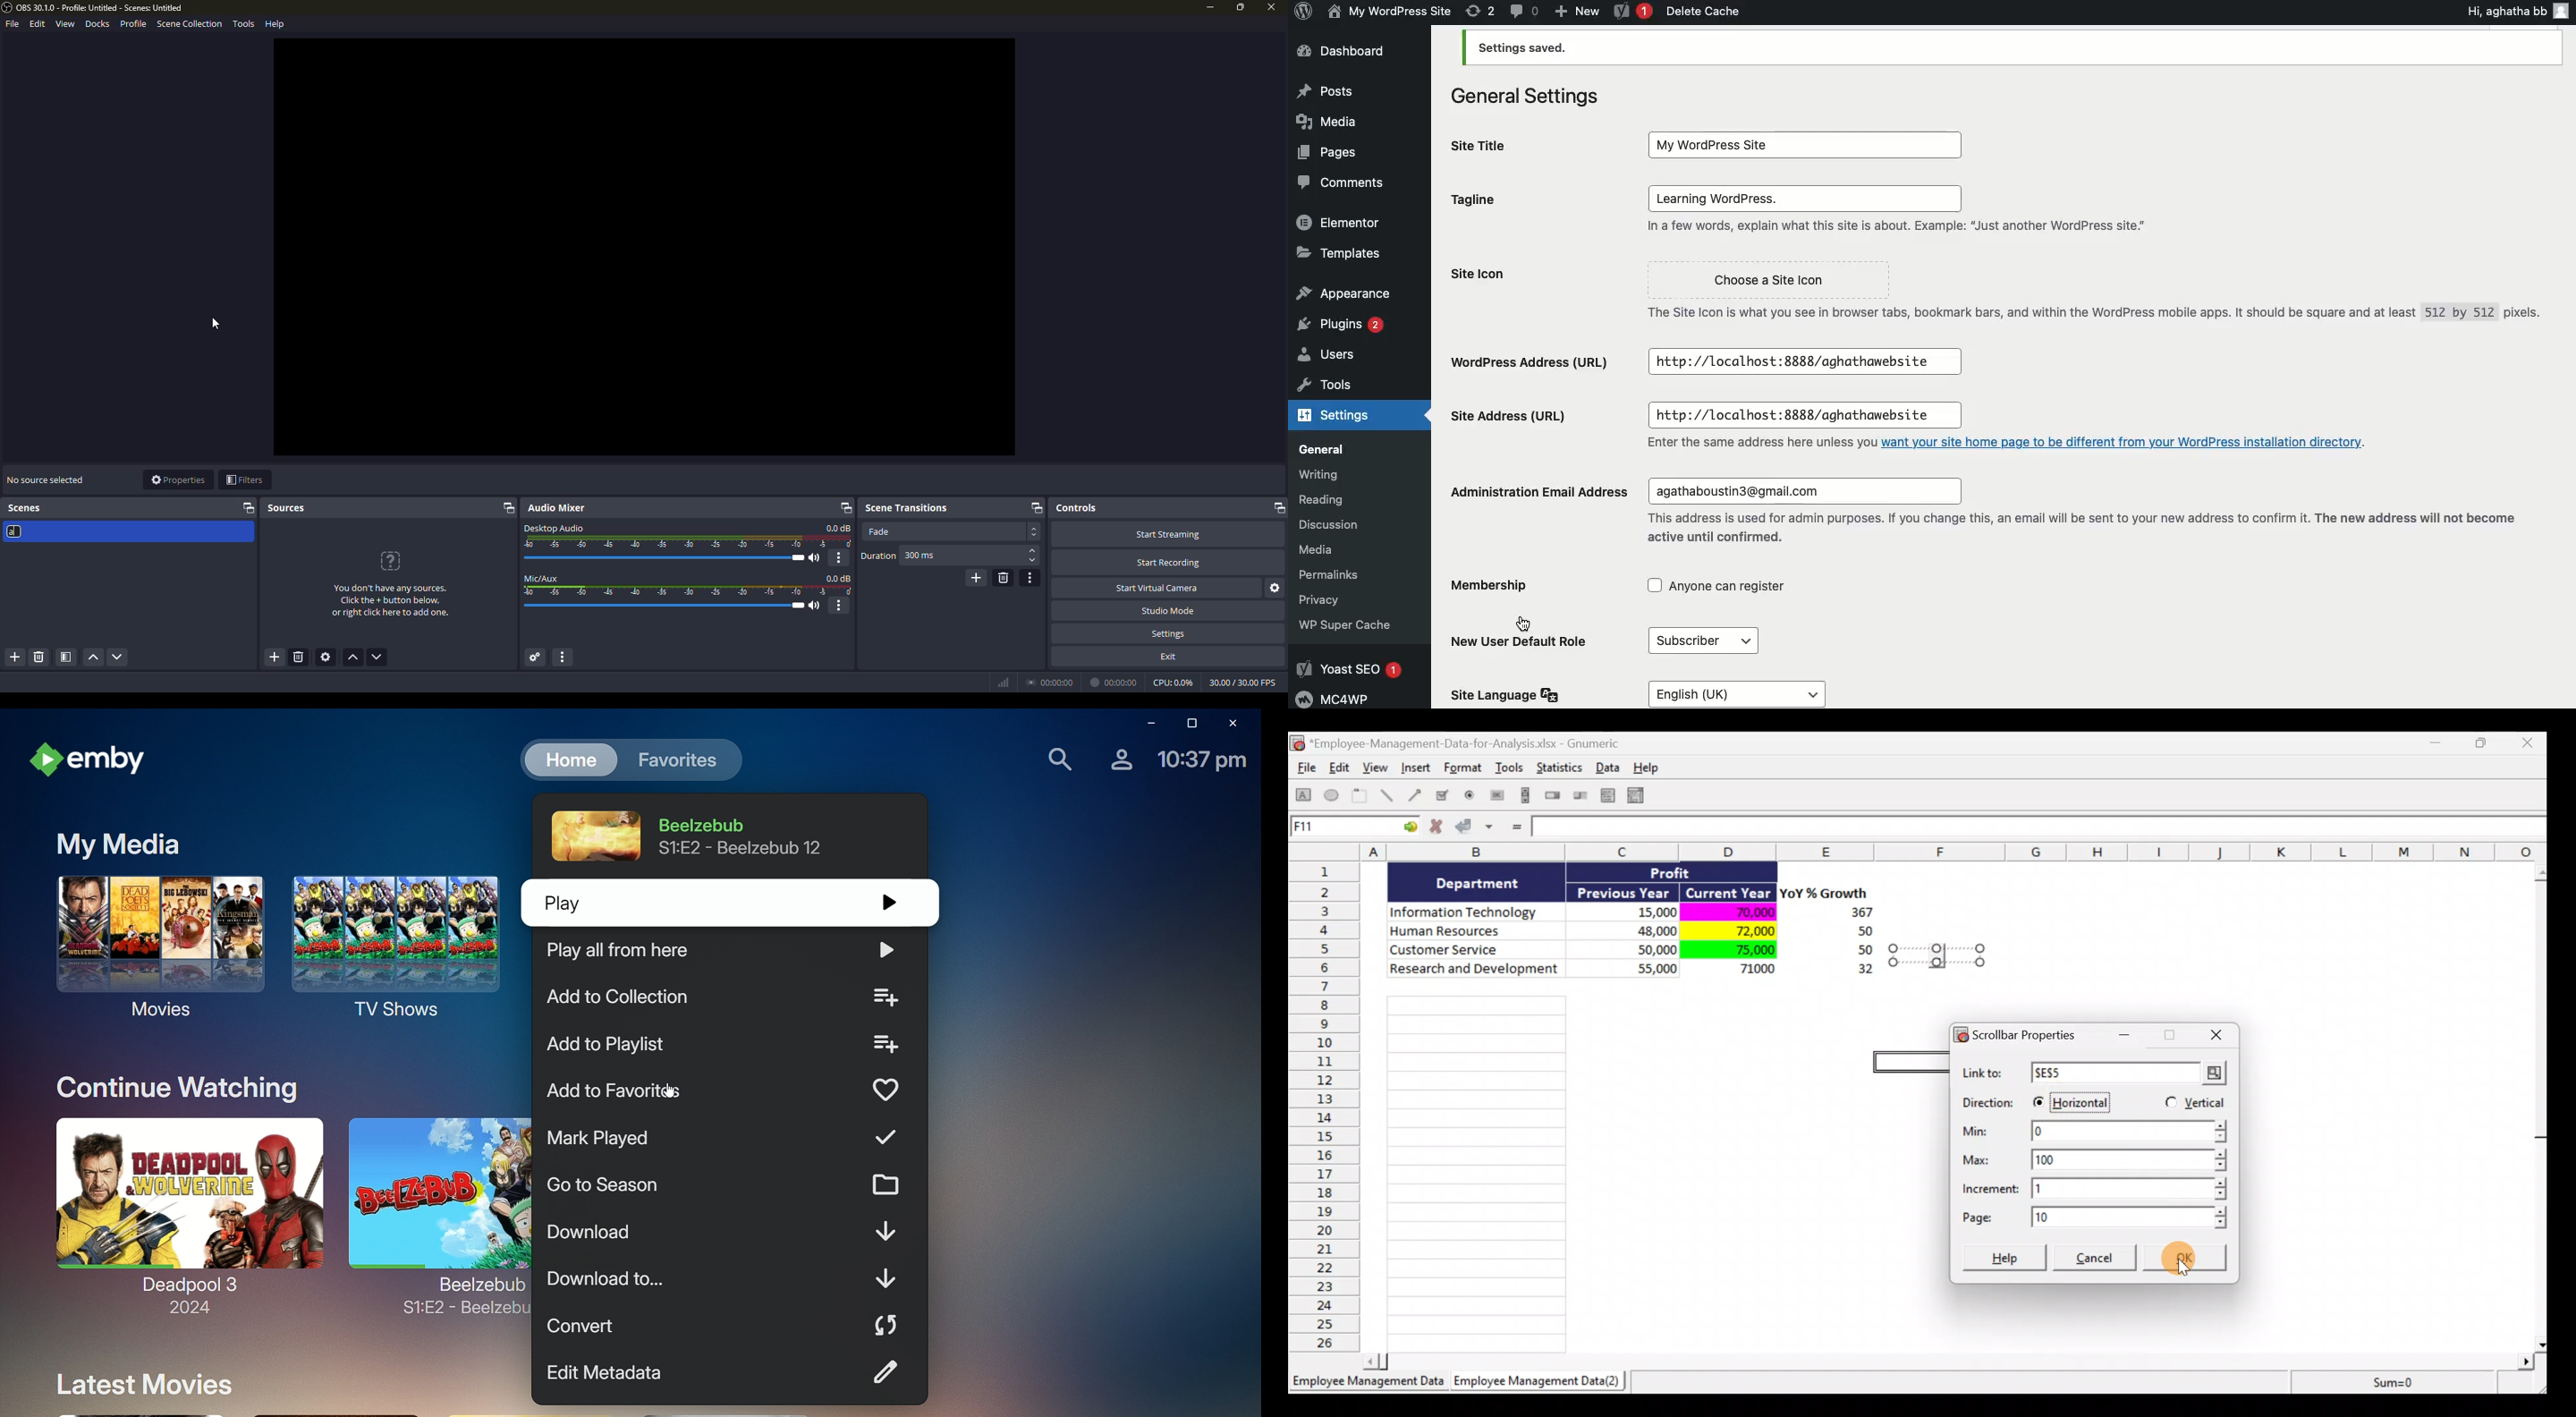  Describe the element at coordinates (1167, 611) in the screenshot. I see `studio mode` at that location.